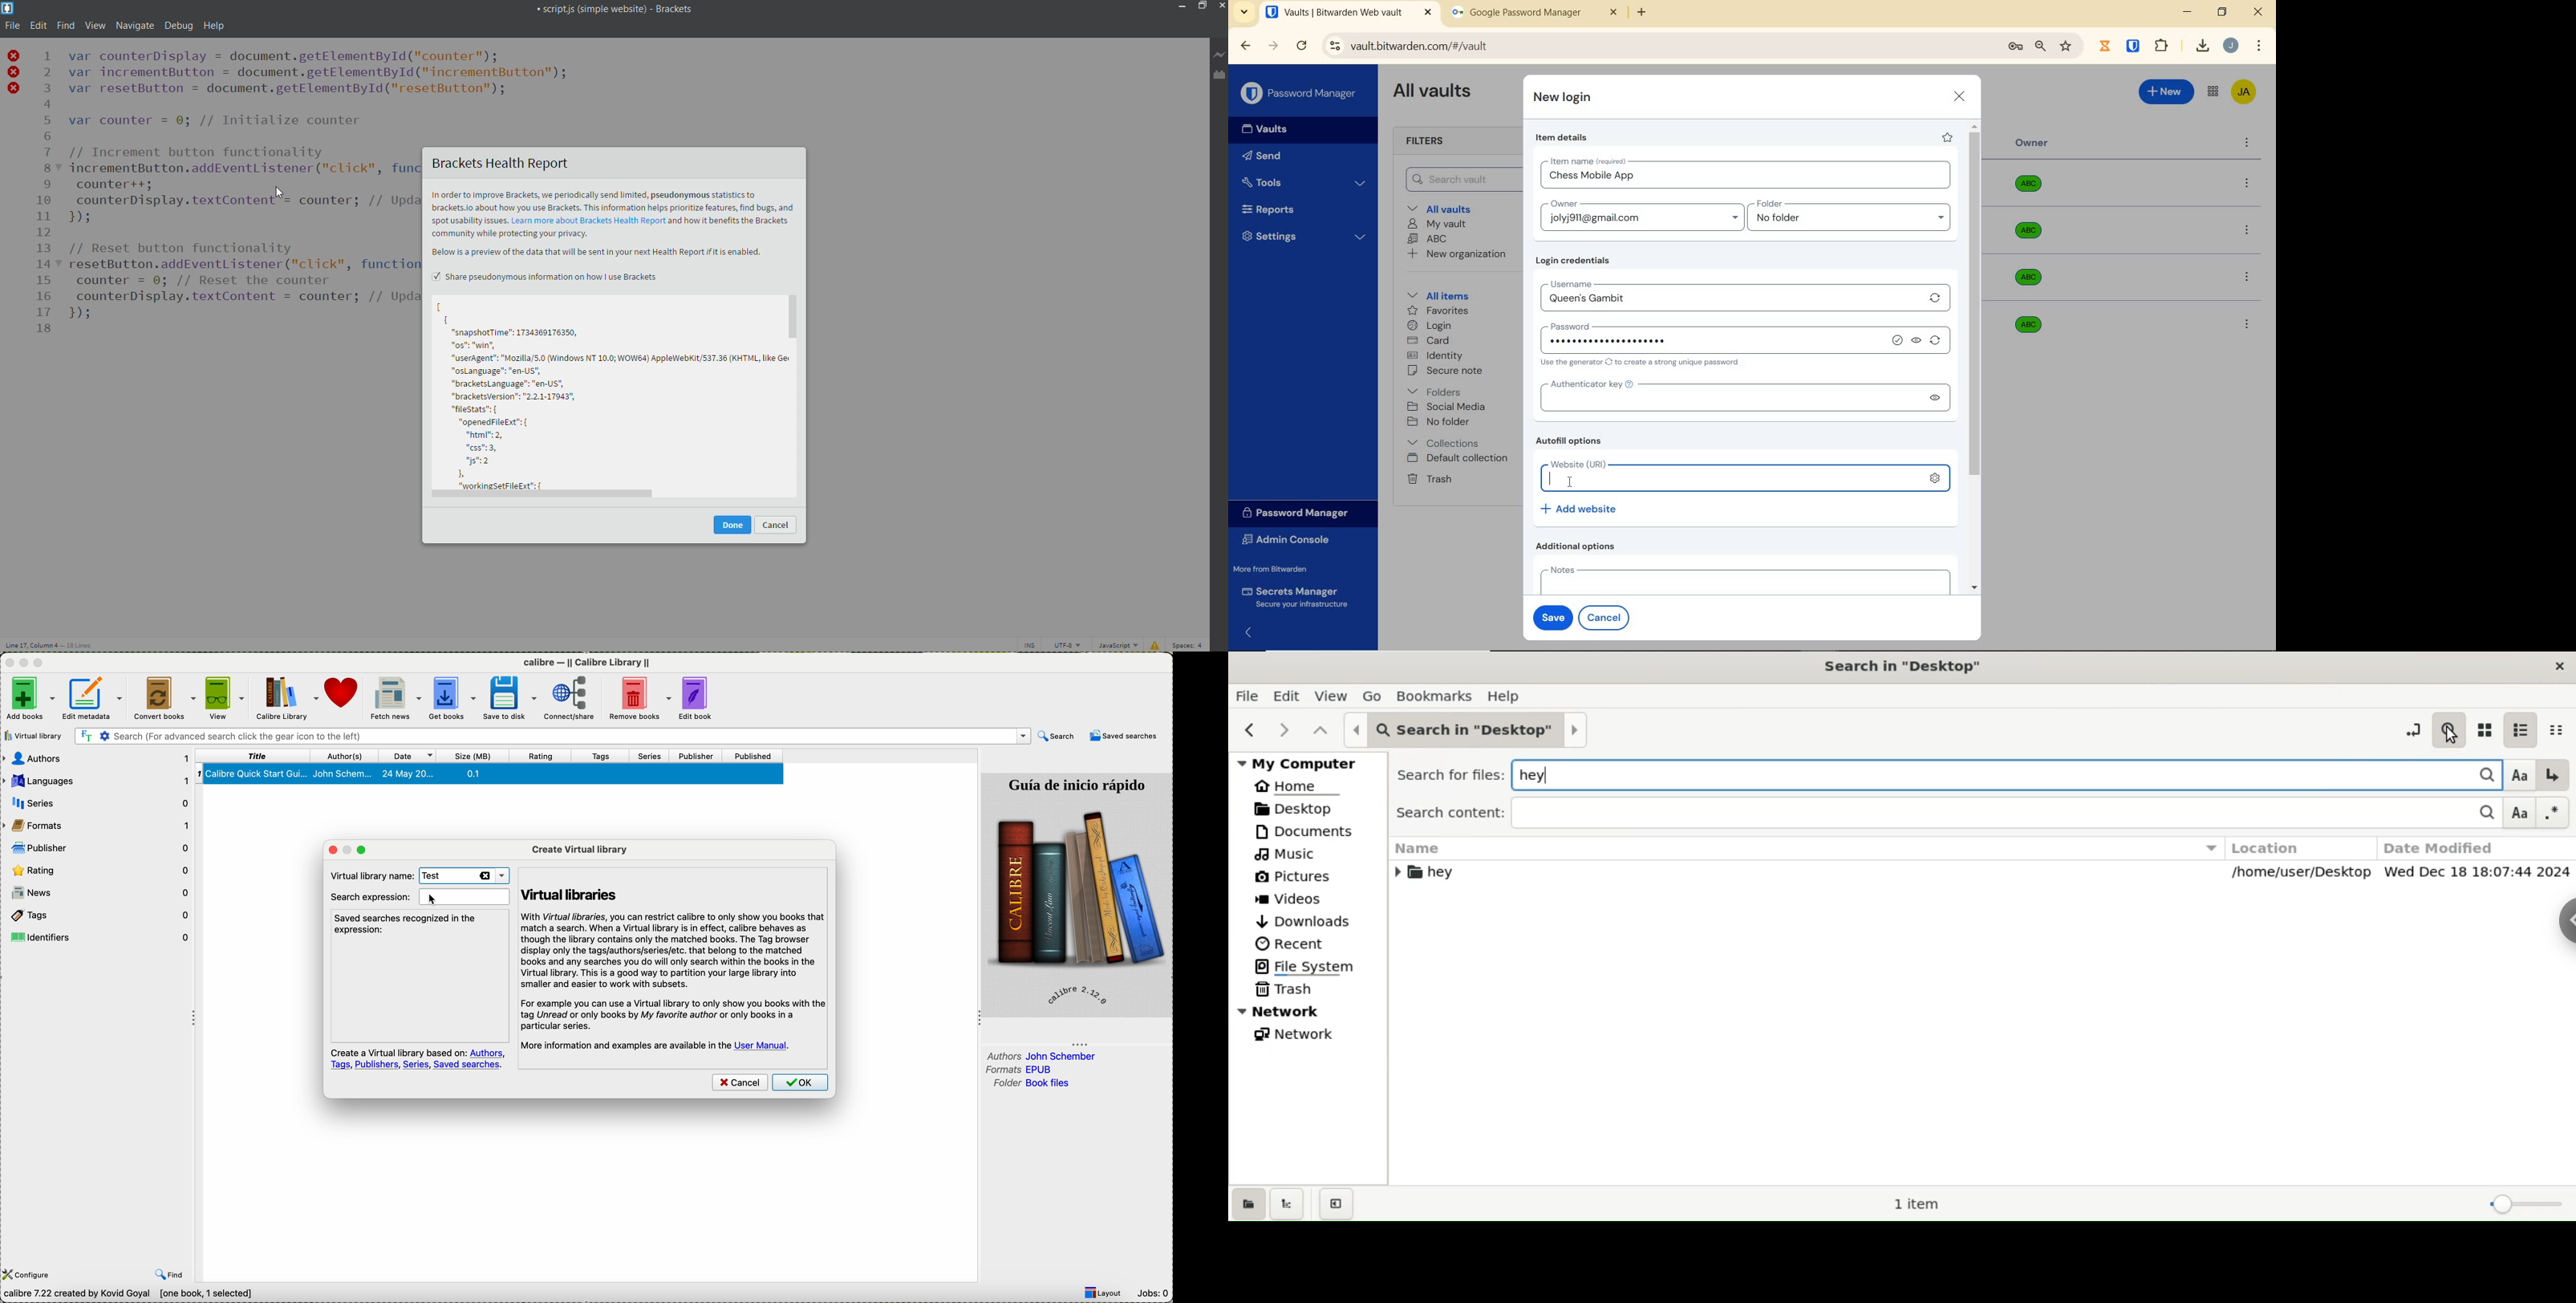  What do you see at coordinates (1716, 342) in the screenshot?
I see `password added` at bounding box center [1716, 342].